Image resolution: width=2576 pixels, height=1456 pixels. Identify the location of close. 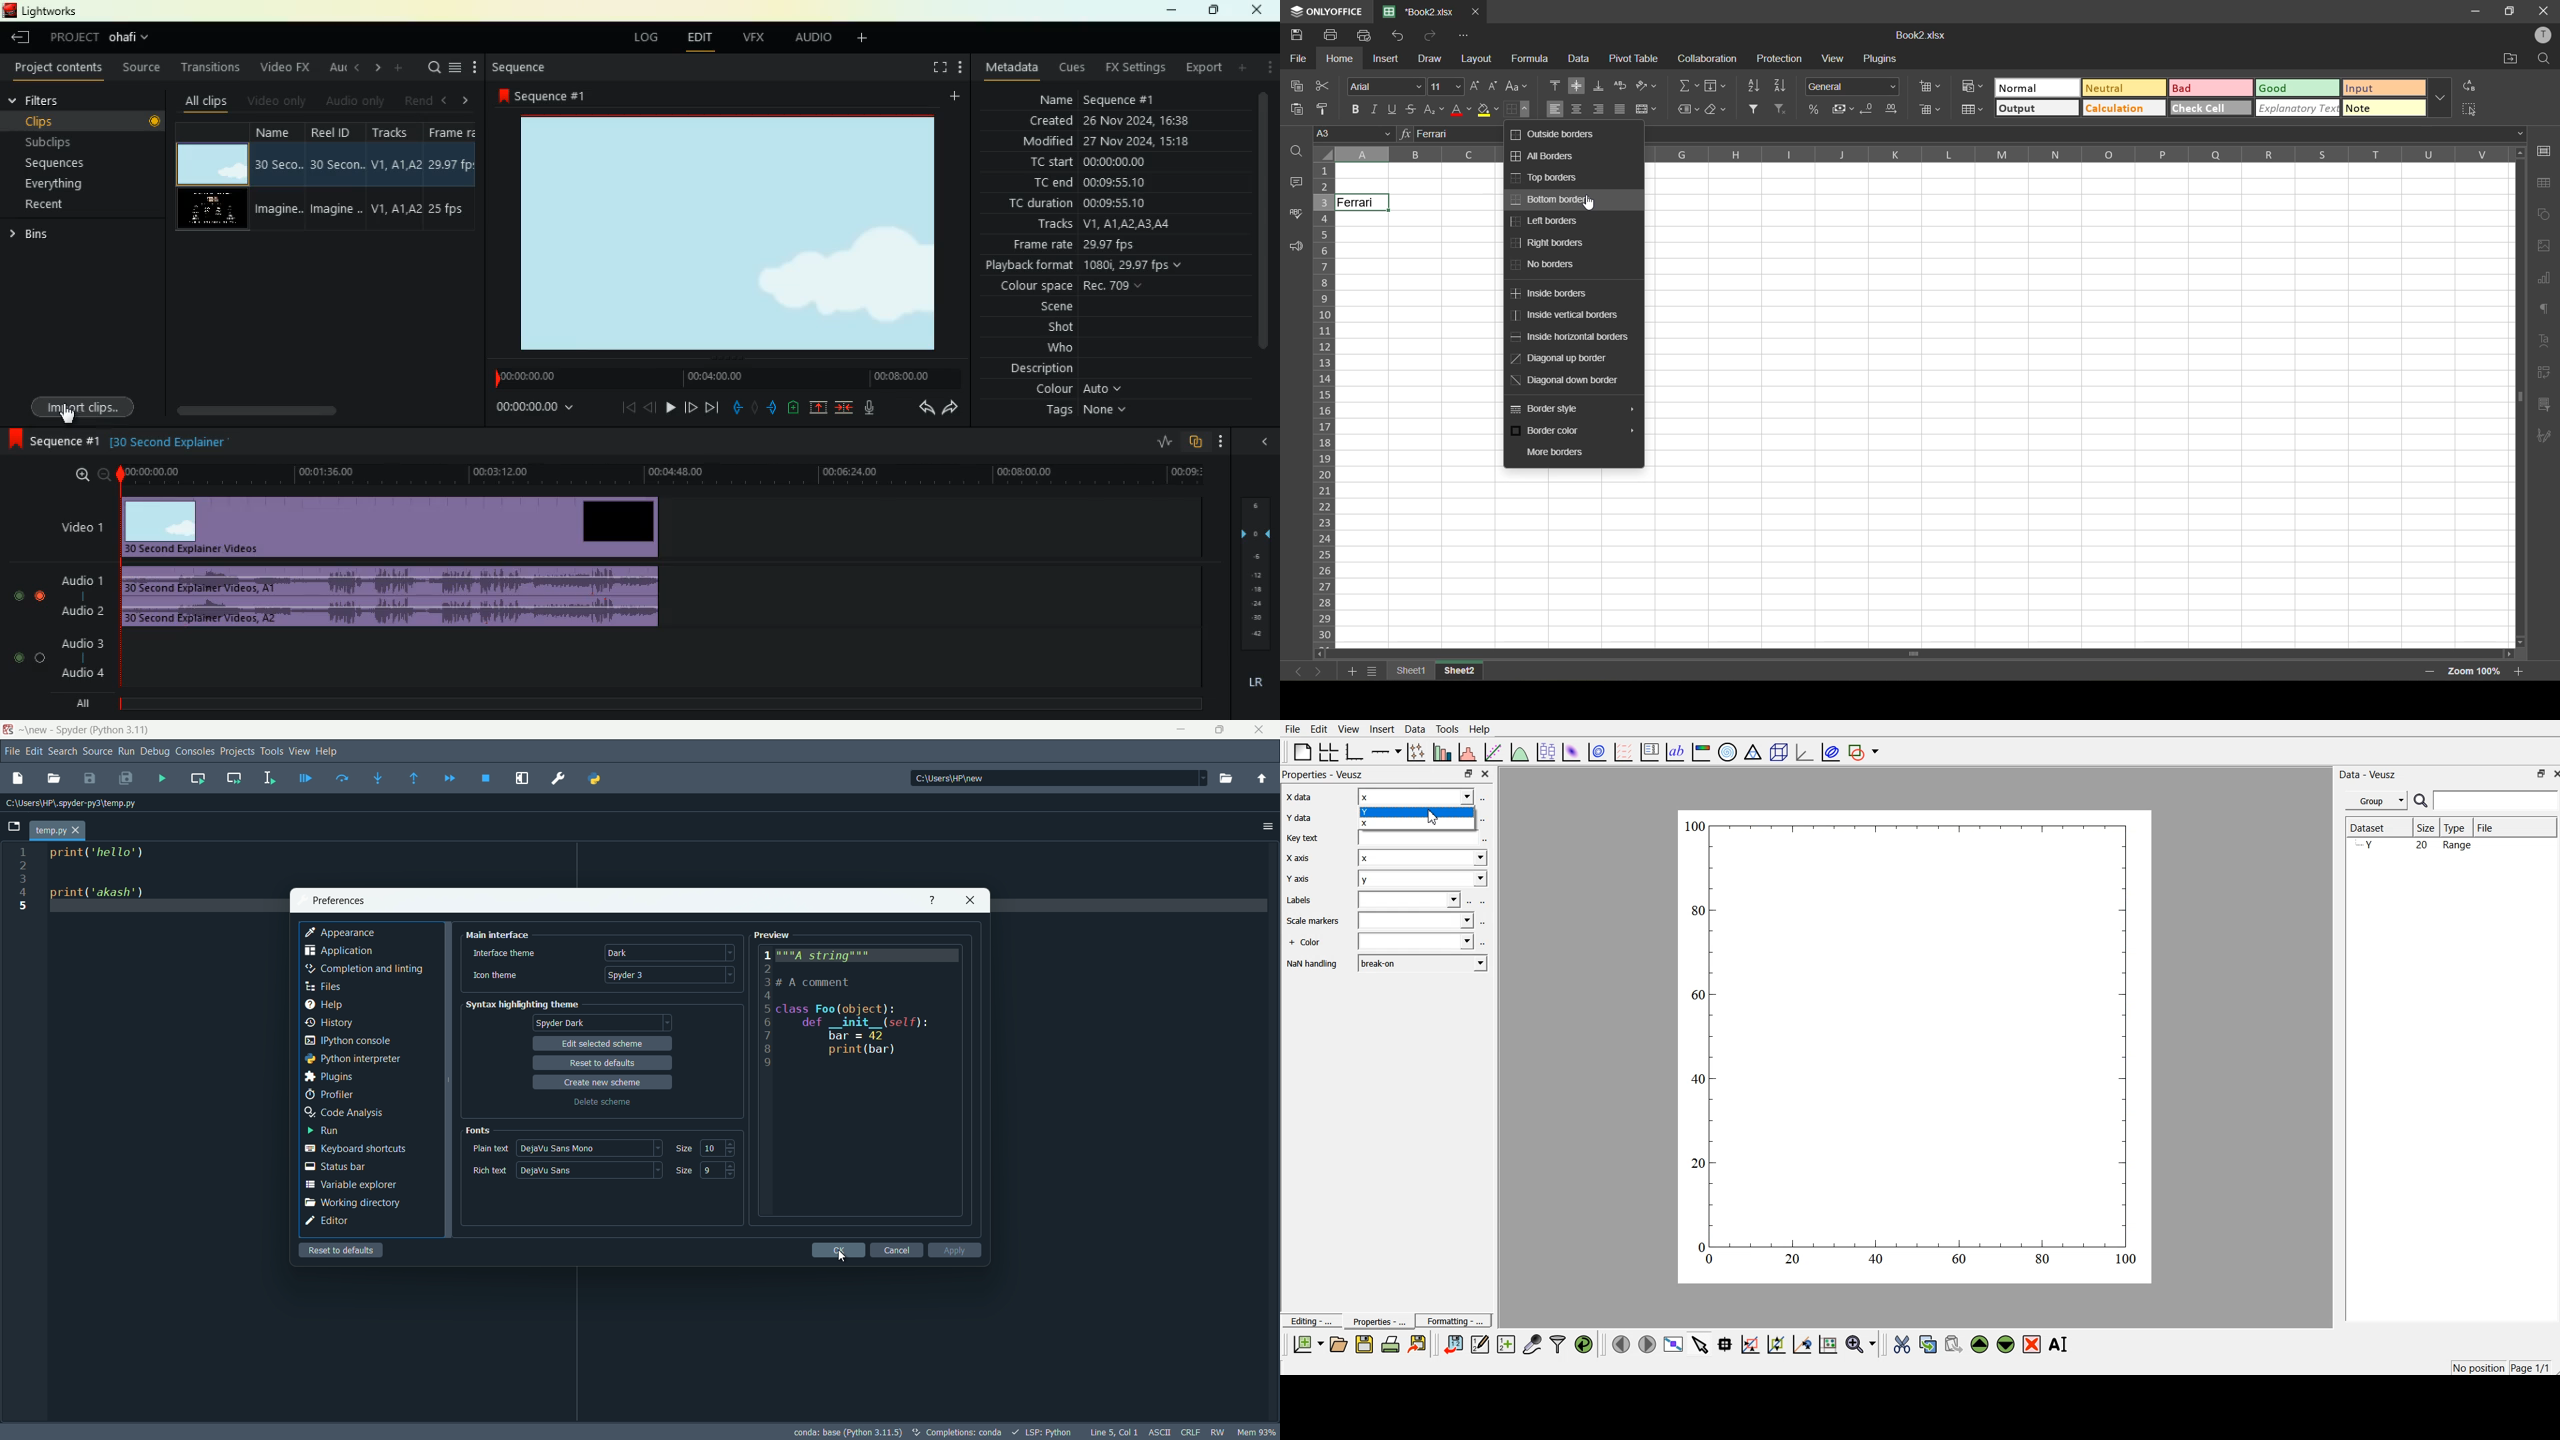
(1265, 440).